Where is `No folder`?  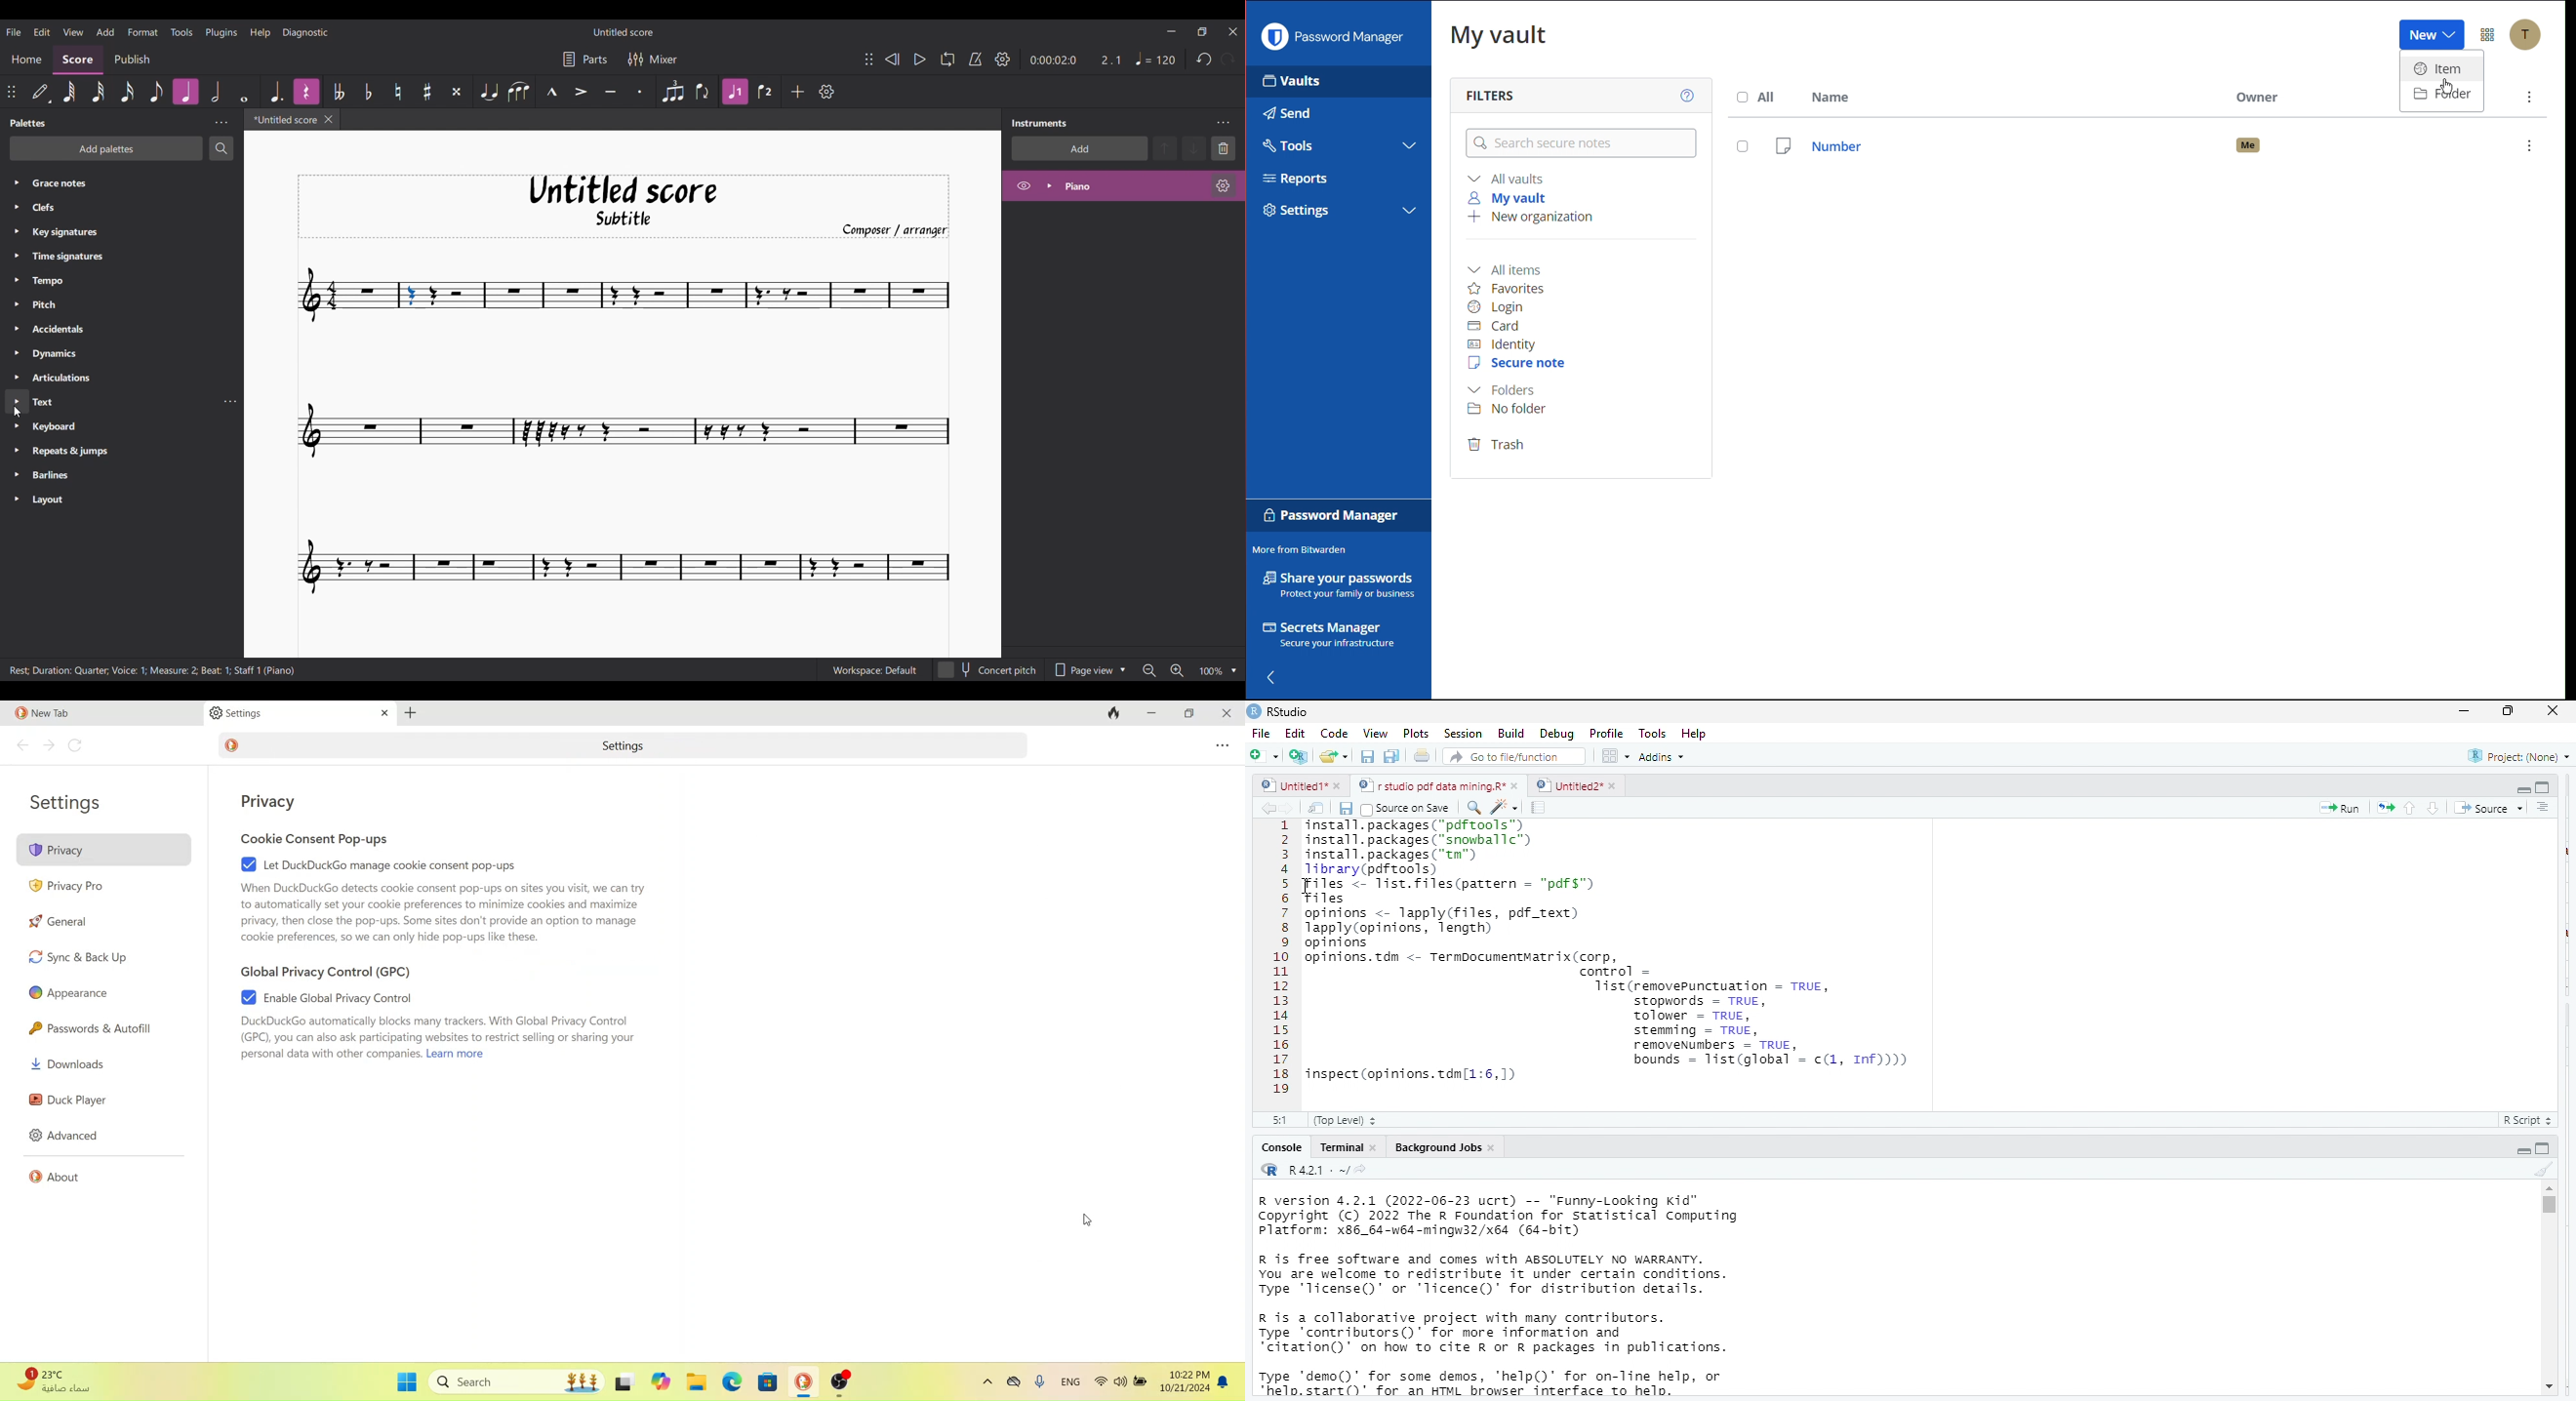
No folder is located at coordinates (1511, 408).